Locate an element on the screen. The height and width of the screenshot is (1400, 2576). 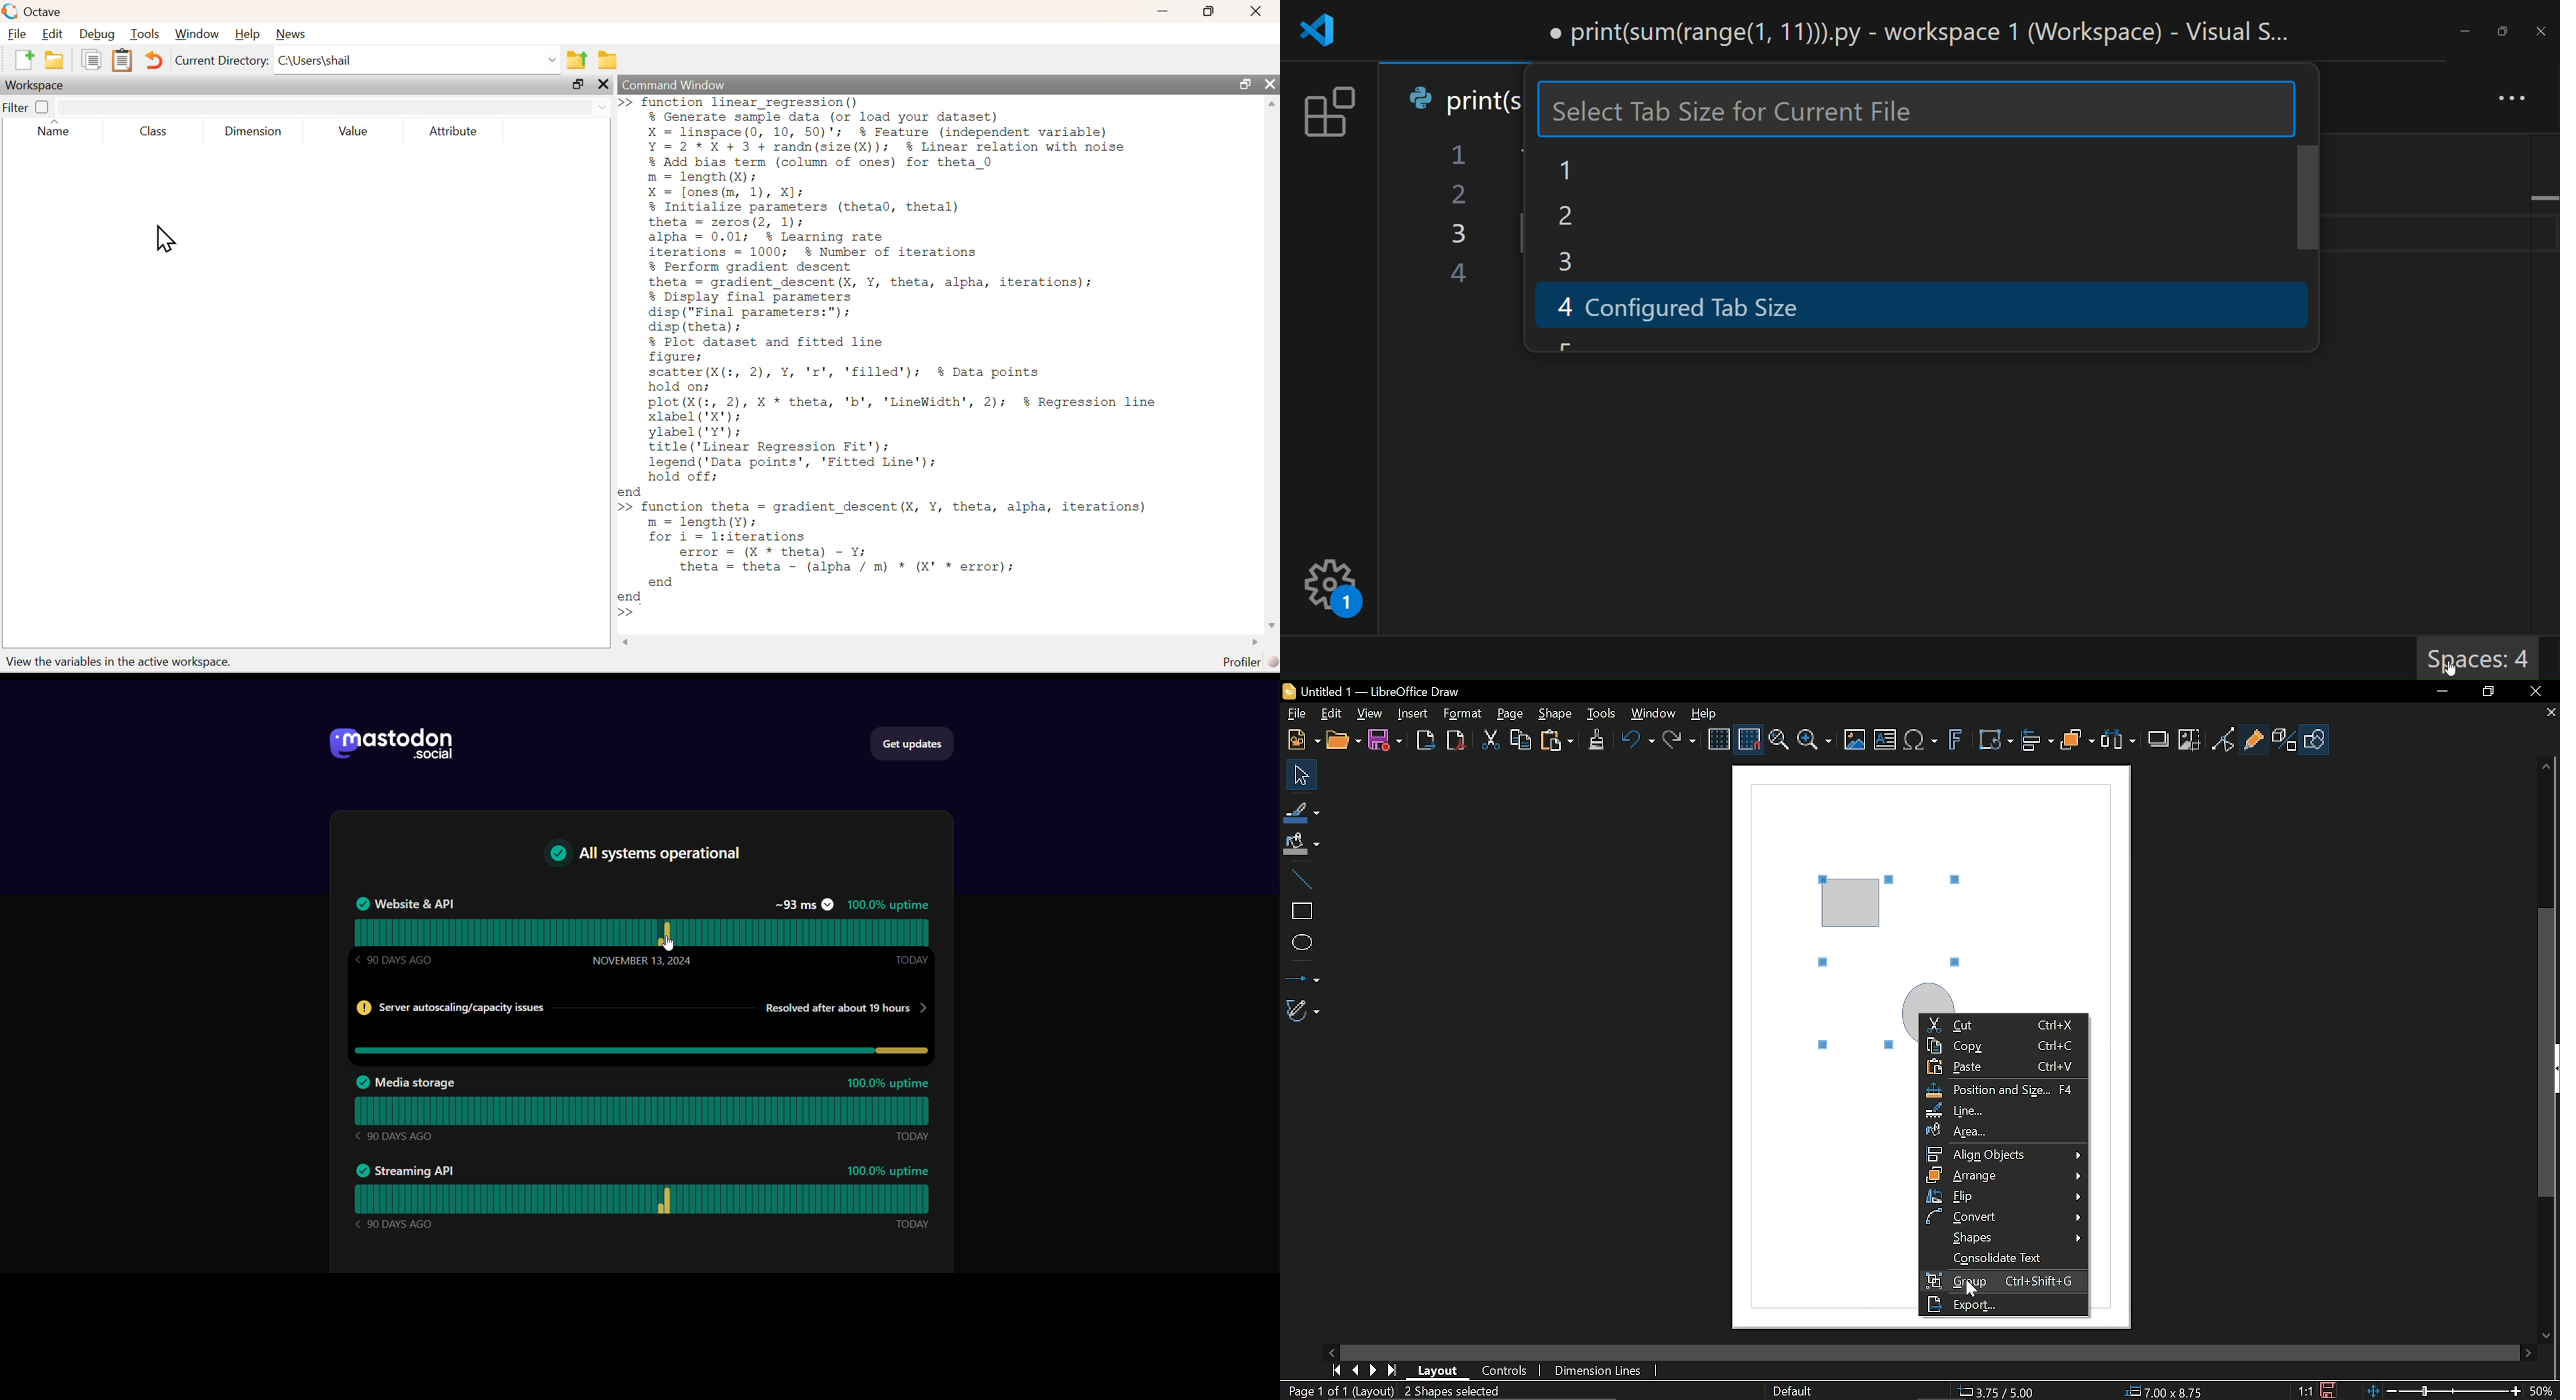
Help is located at coordinates (1708, 713).